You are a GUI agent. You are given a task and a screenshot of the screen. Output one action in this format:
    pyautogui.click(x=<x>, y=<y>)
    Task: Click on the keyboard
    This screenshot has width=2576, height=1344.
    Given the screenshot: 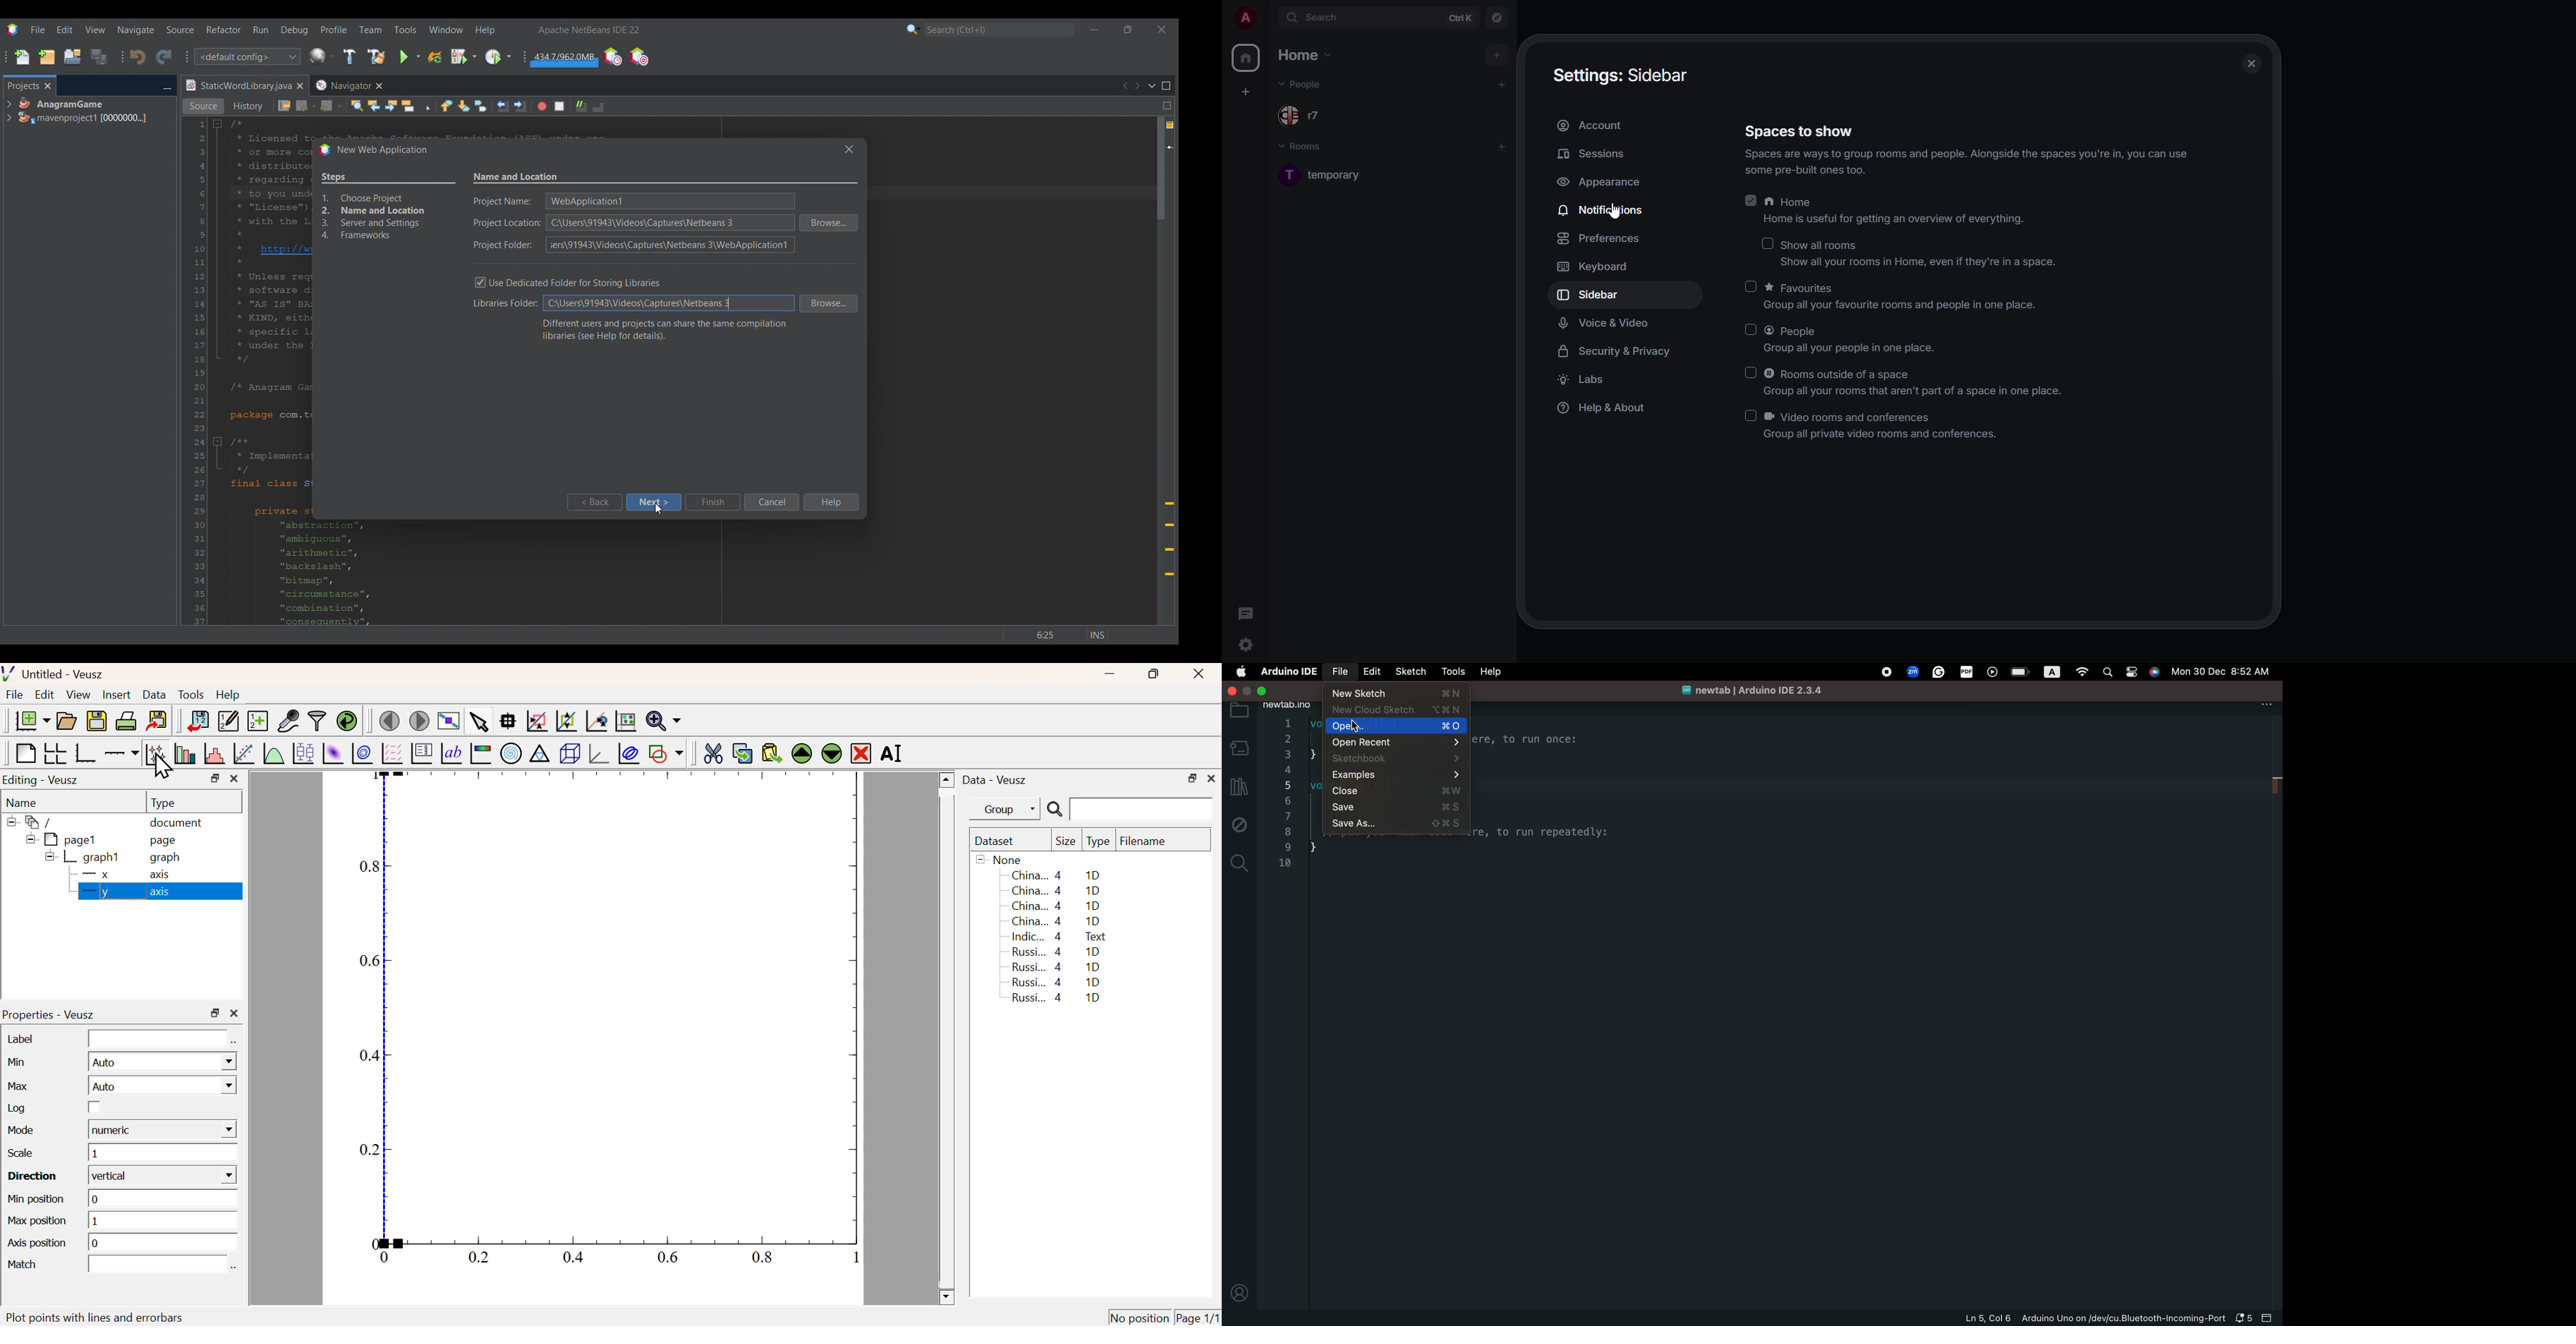 What is the action you would take?
    pyautogui.click(x=1594, y=267)
    